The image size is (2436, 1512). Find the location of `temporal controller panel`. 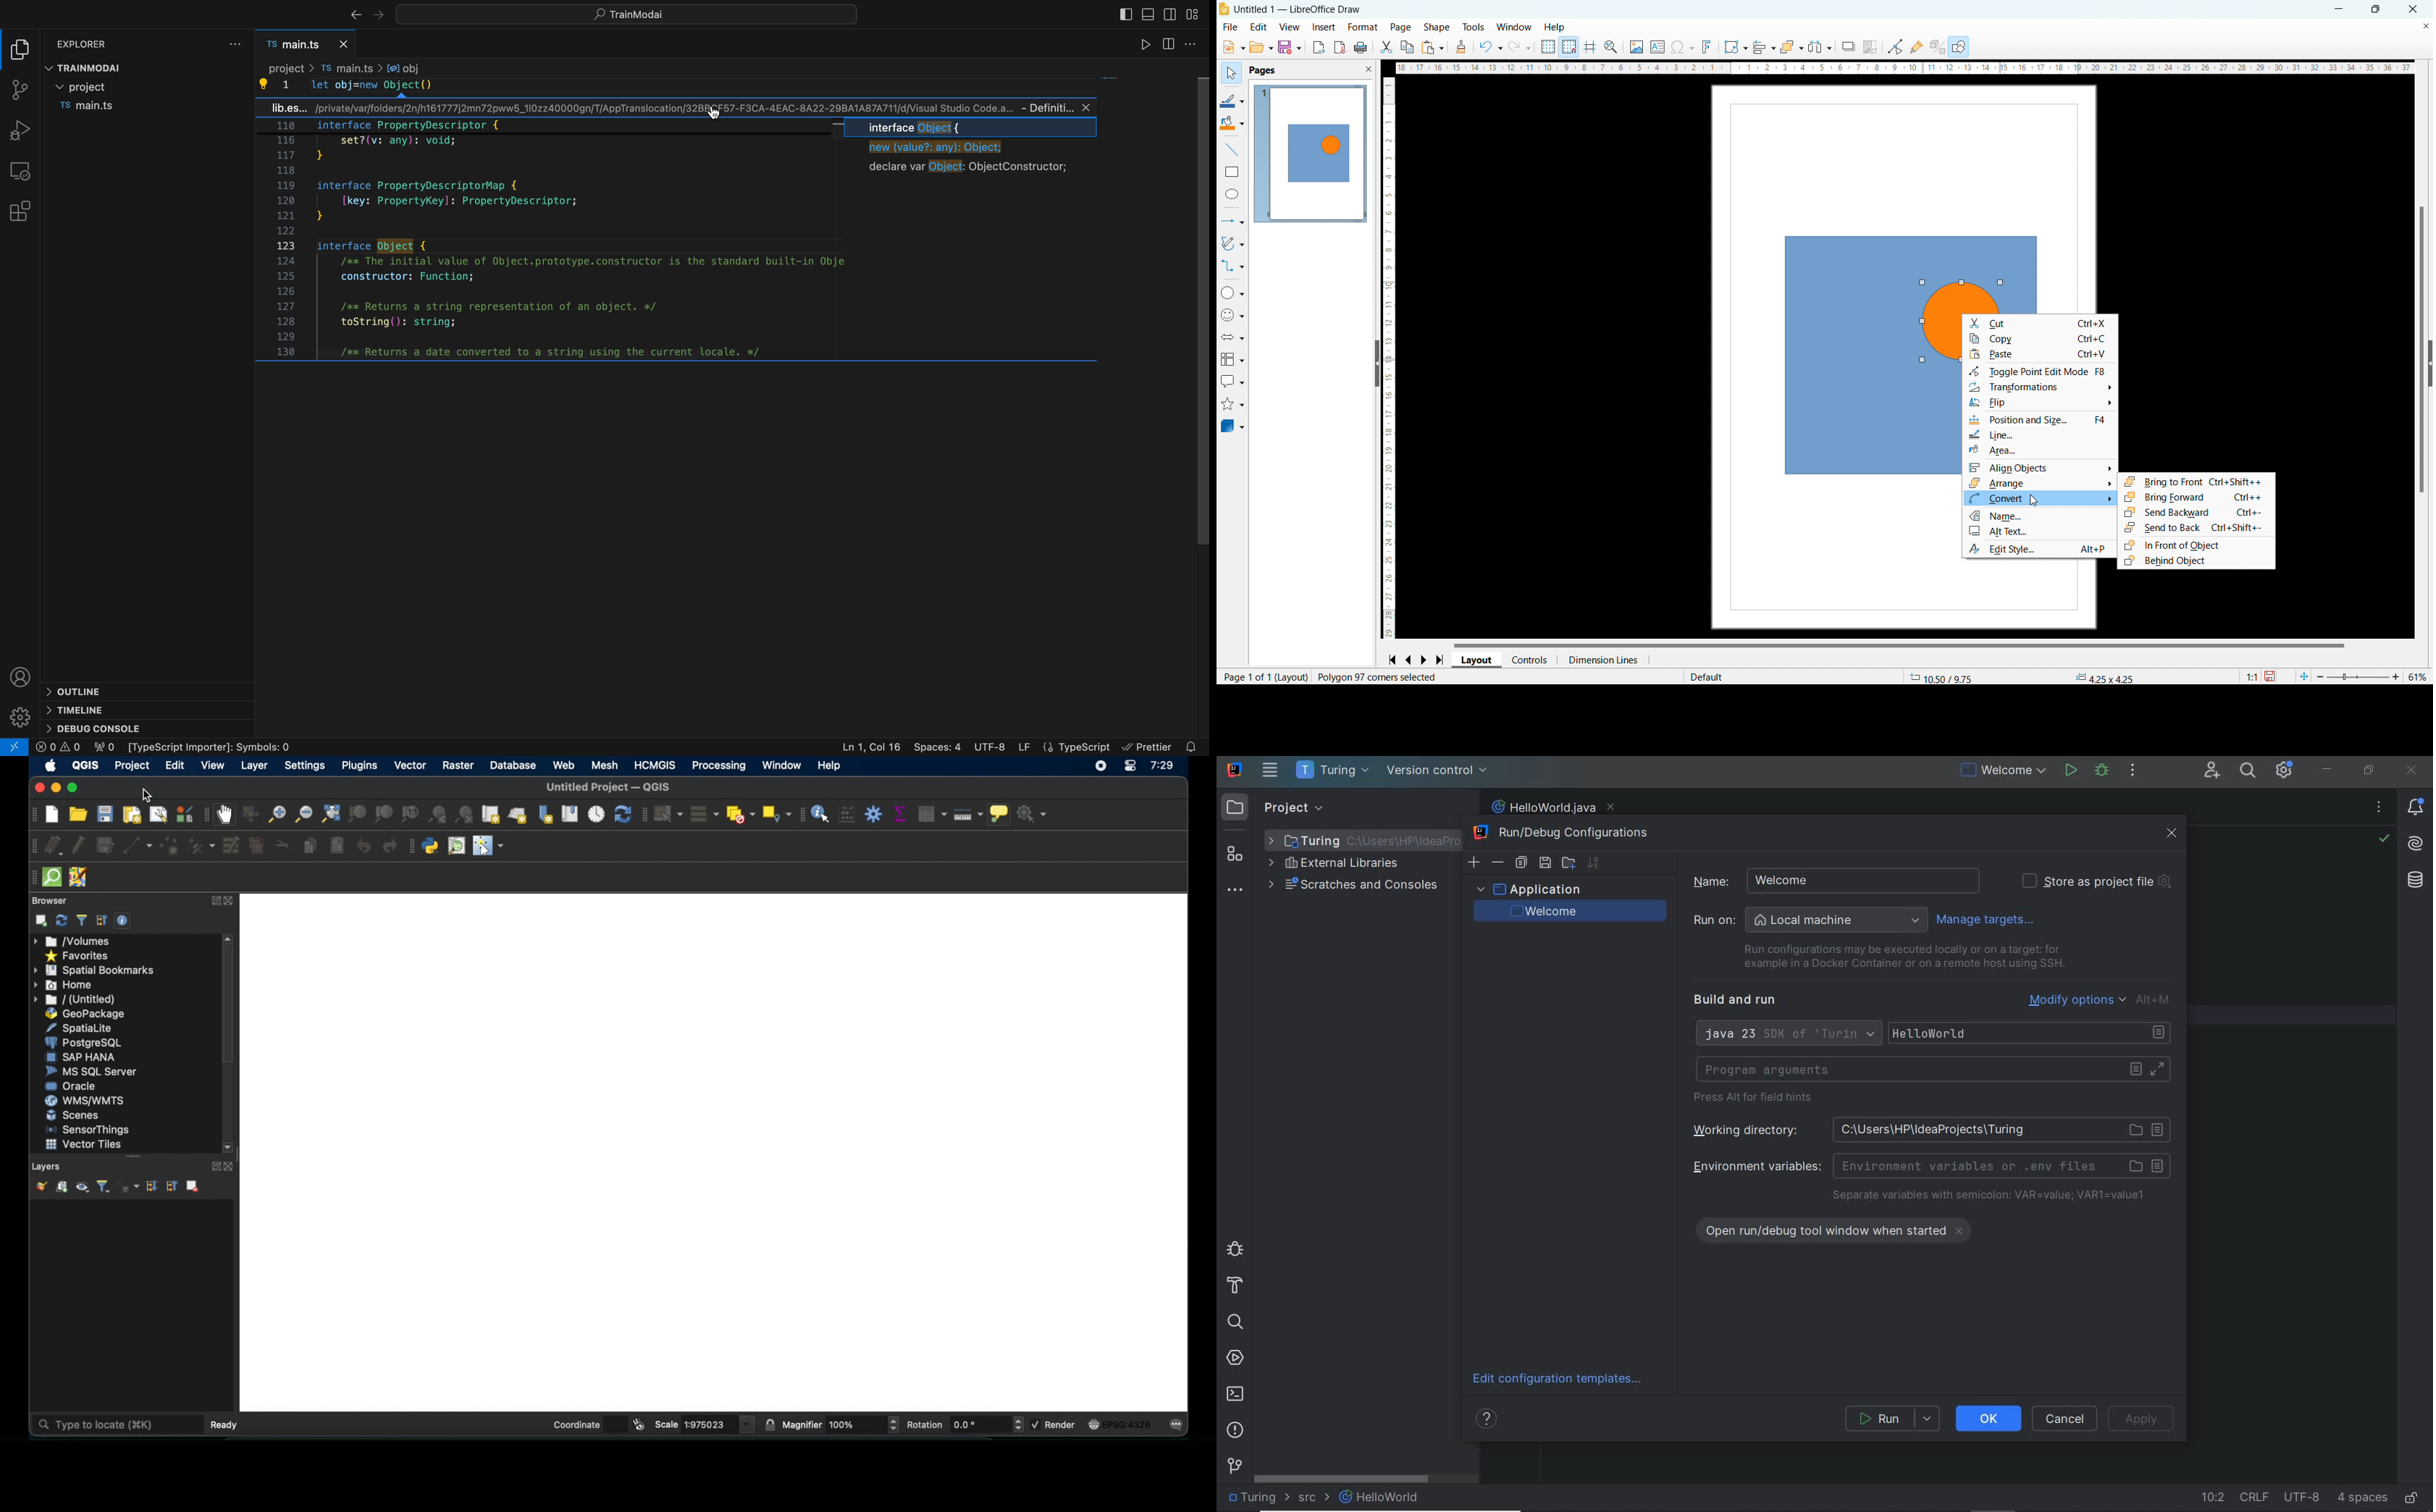

temporal controller panel is located at coordinates (596, 814).